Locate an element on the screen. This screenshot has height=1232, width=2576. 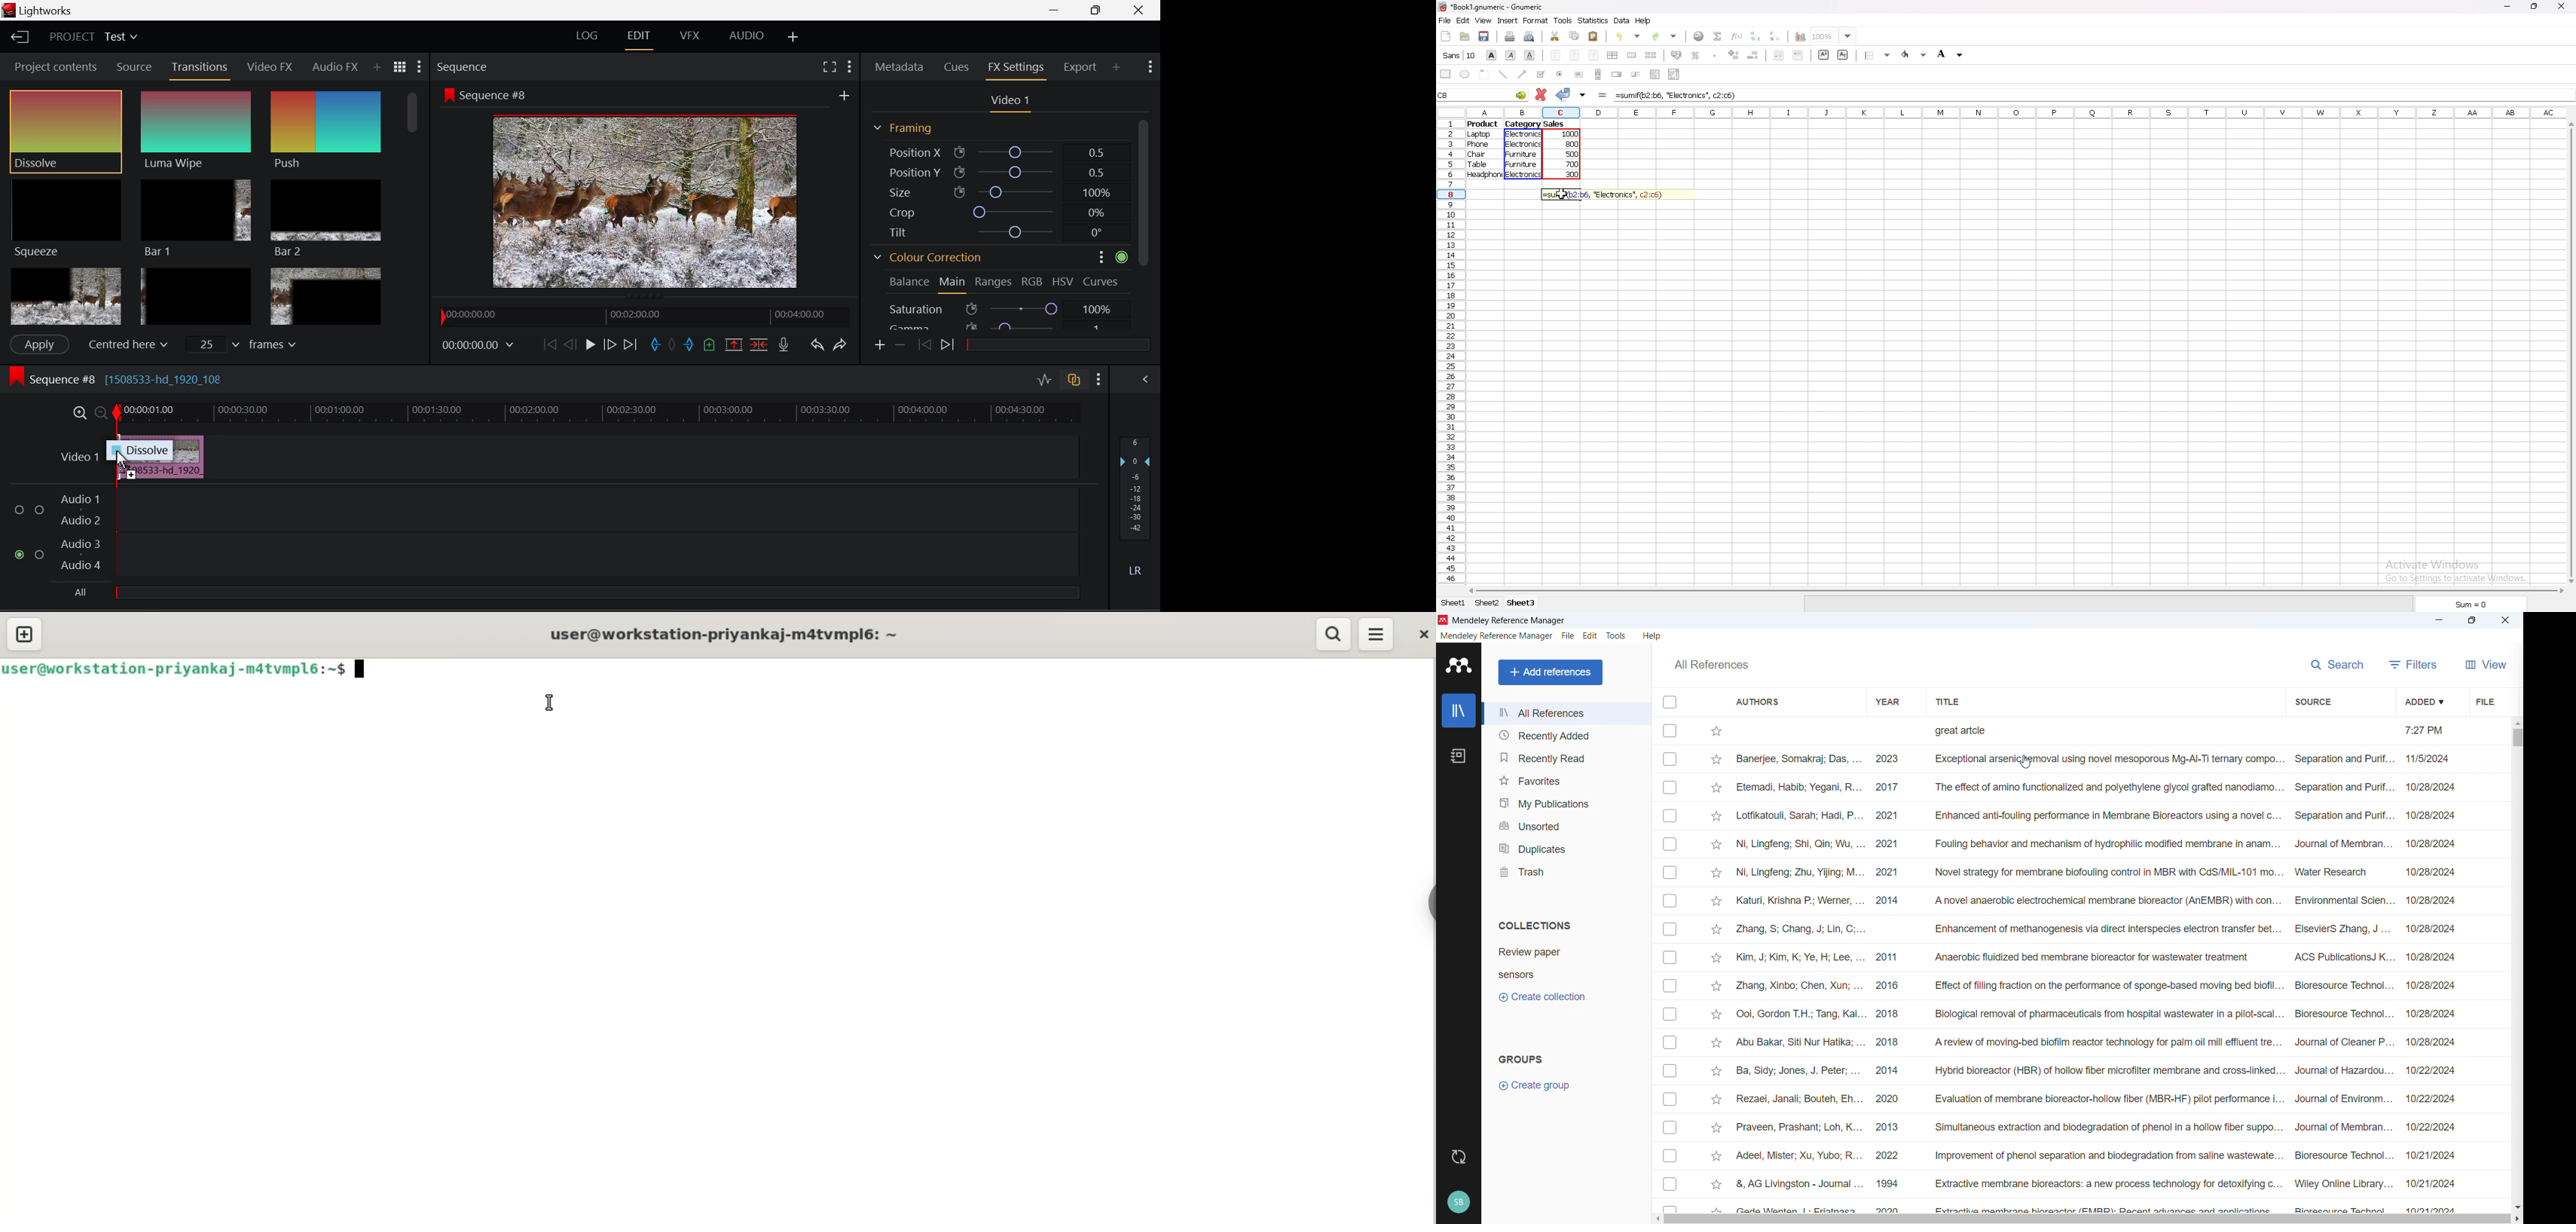
Unsorted  is located at coordinates (1566, 825).